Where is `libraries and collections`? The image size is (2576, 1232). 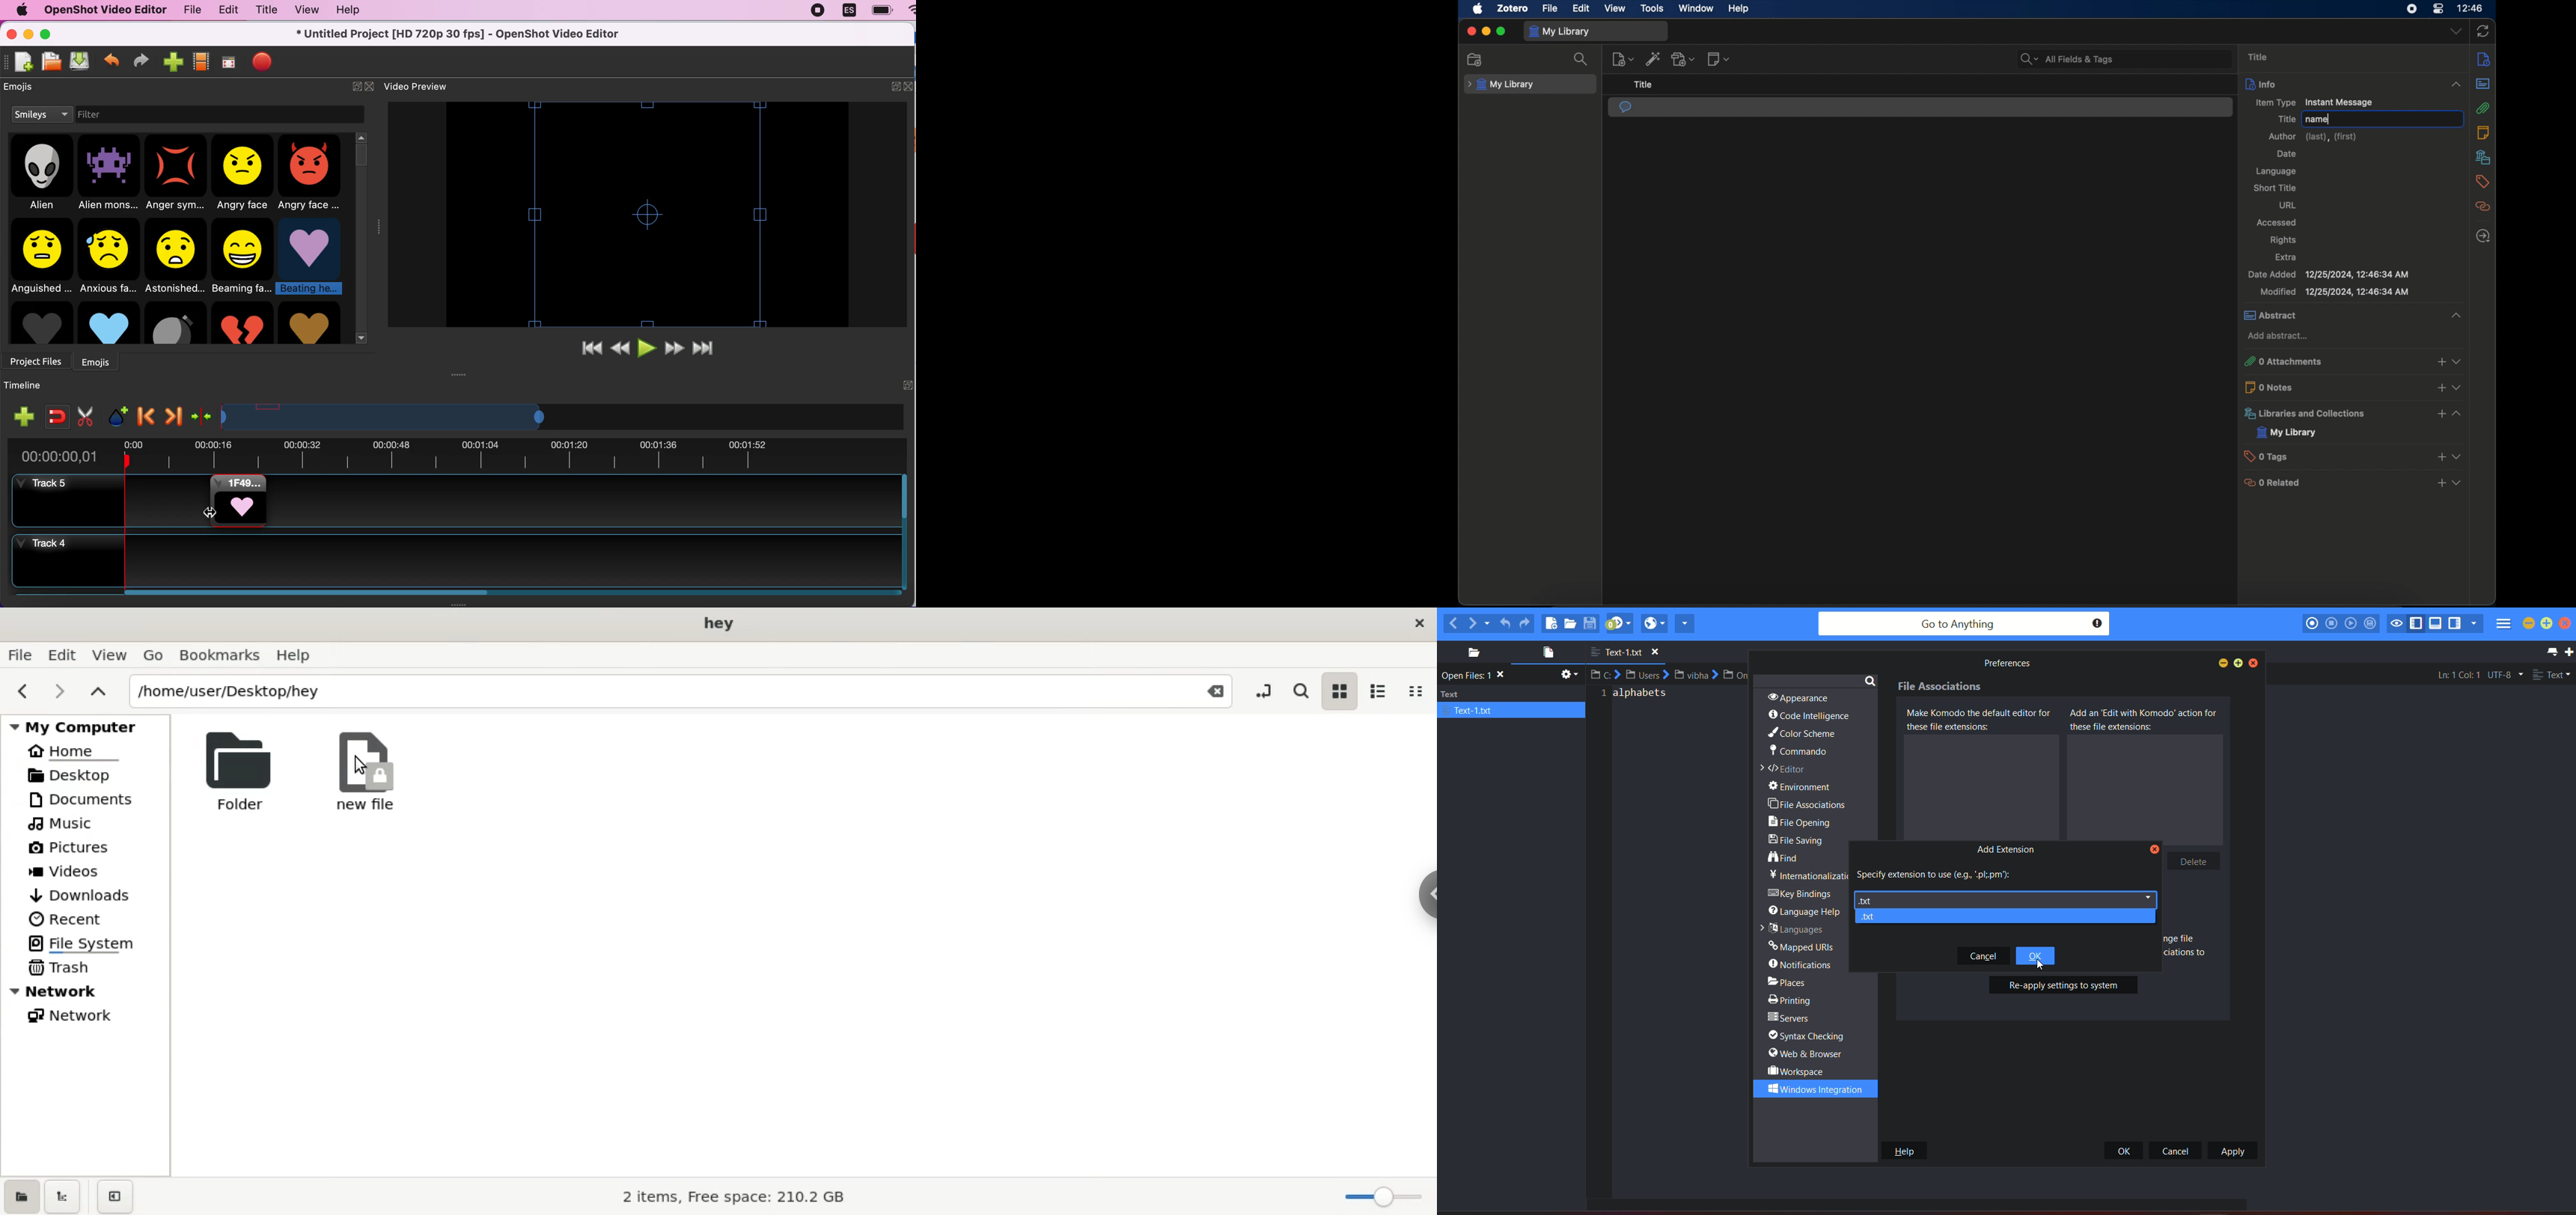
libraries and collections is located at coordinates (2483, 157).